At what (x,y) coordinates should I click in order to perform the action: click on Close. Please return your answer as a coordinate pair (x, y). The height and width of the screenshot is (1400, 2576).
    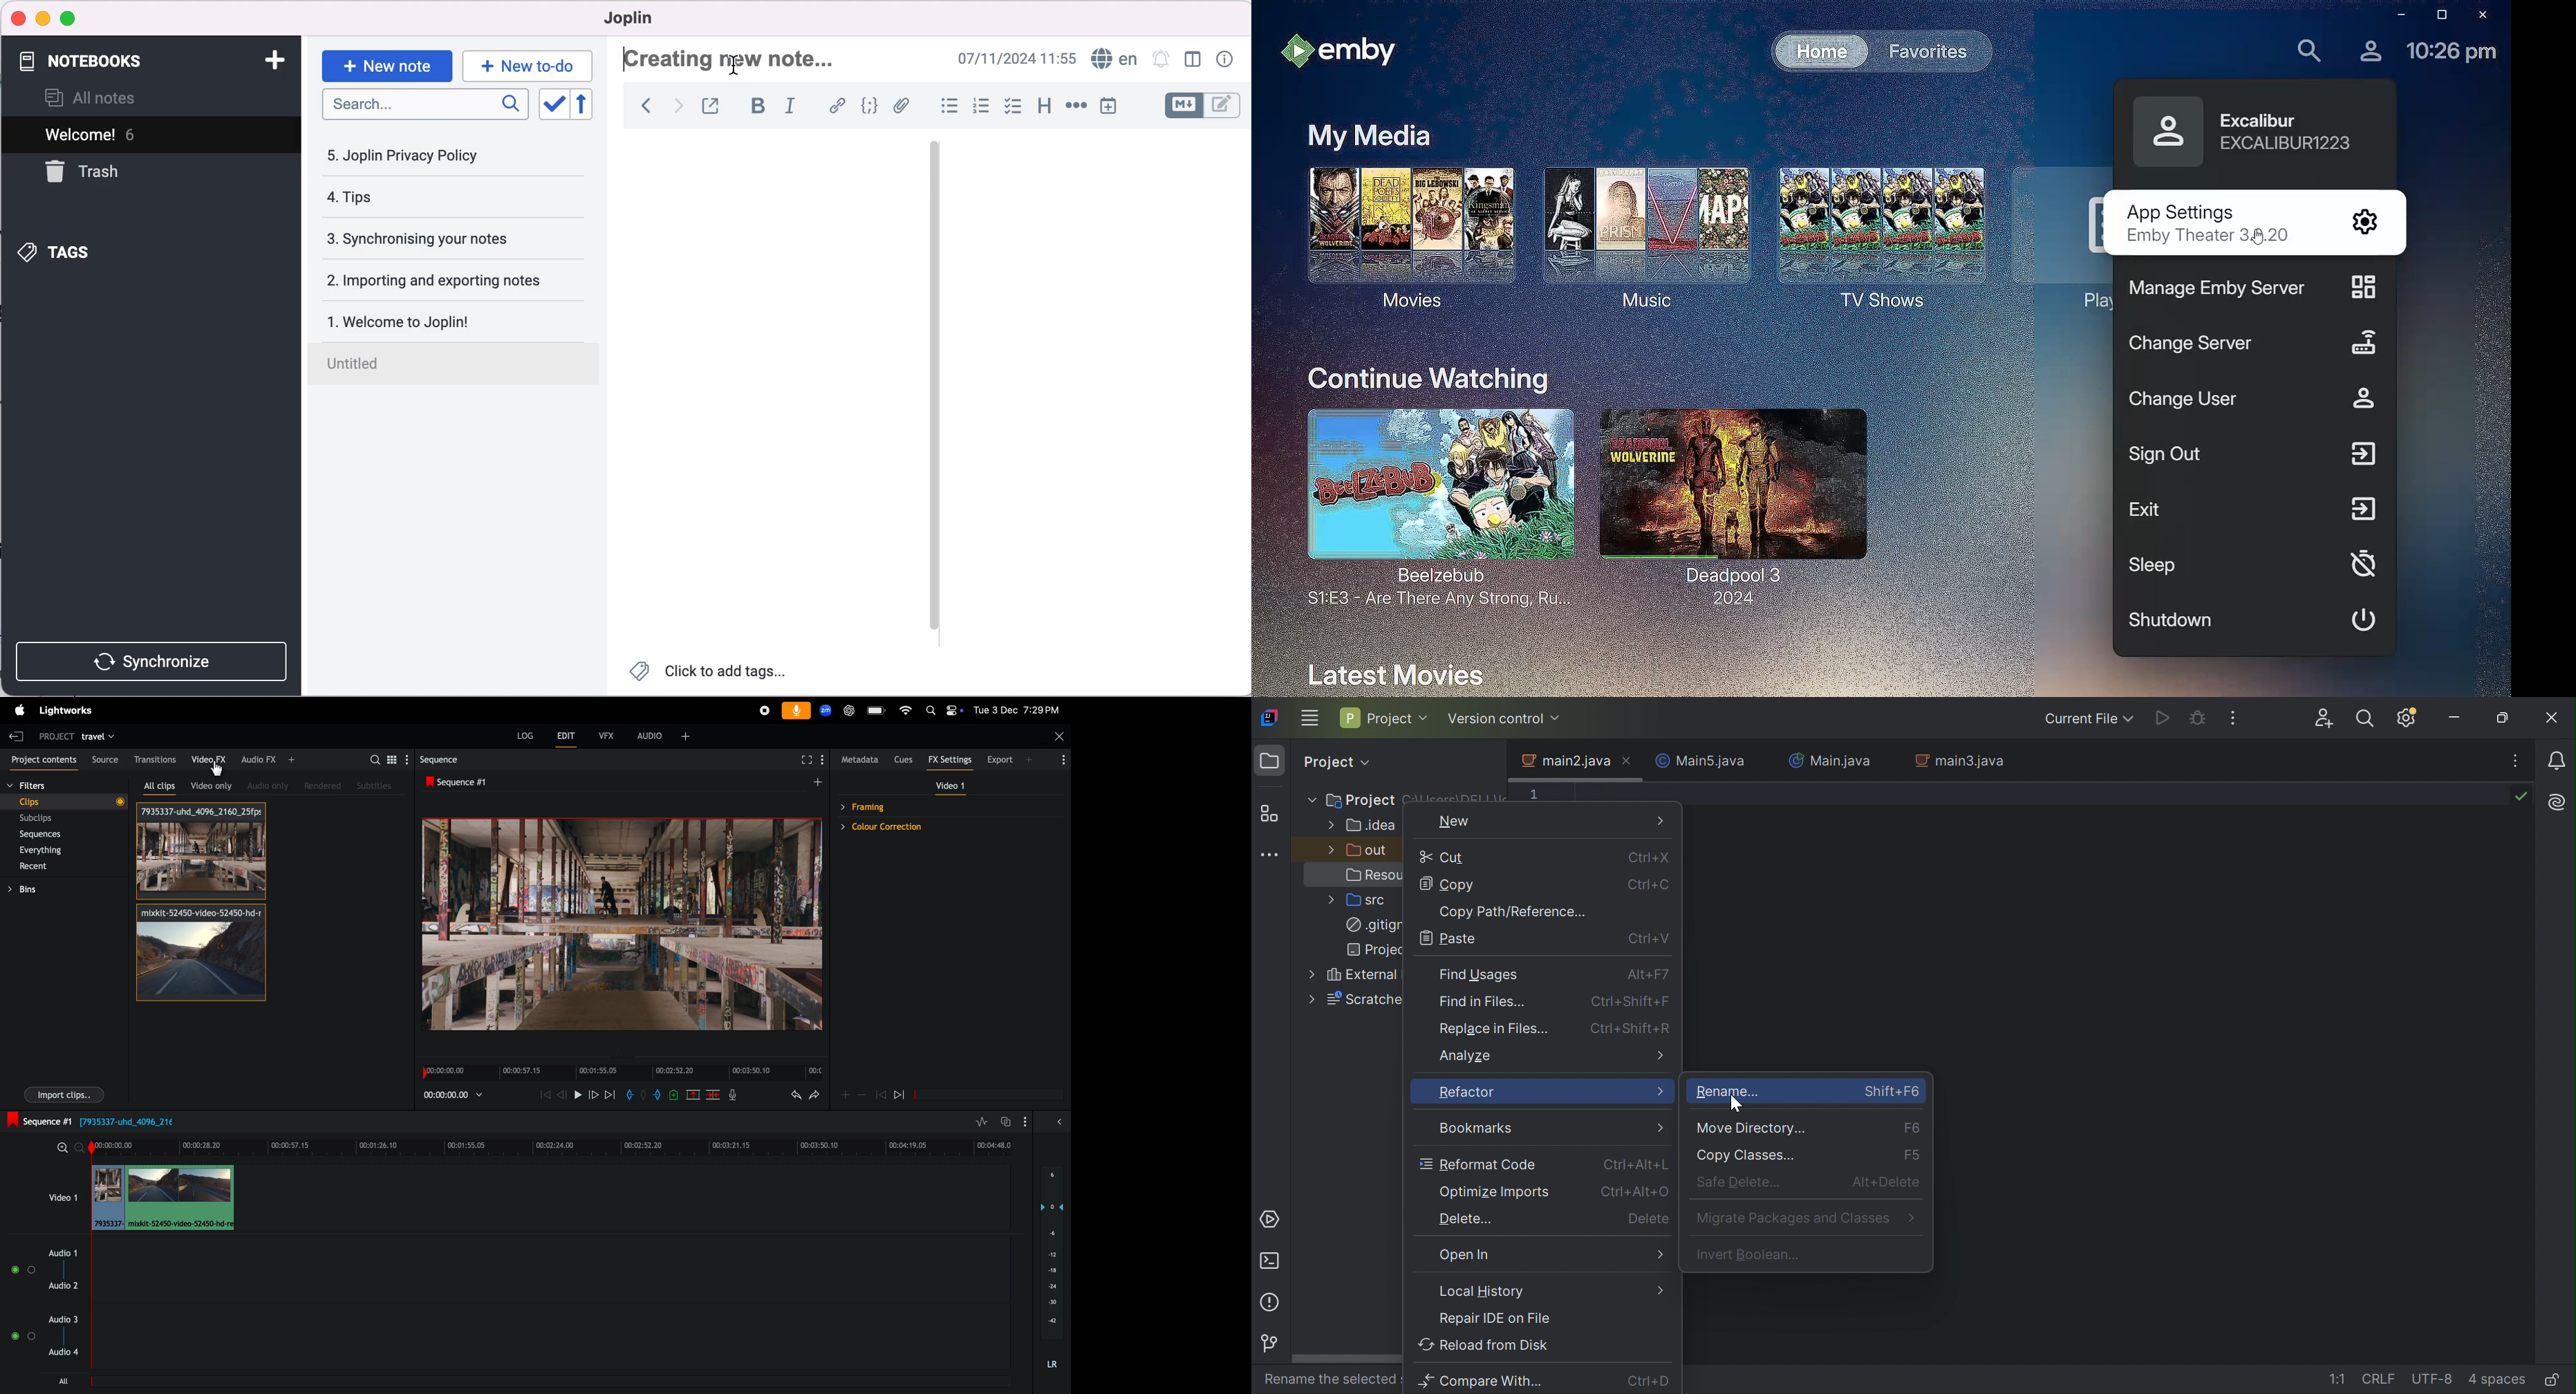
    Looking at the image, I should click on (1060, 736).